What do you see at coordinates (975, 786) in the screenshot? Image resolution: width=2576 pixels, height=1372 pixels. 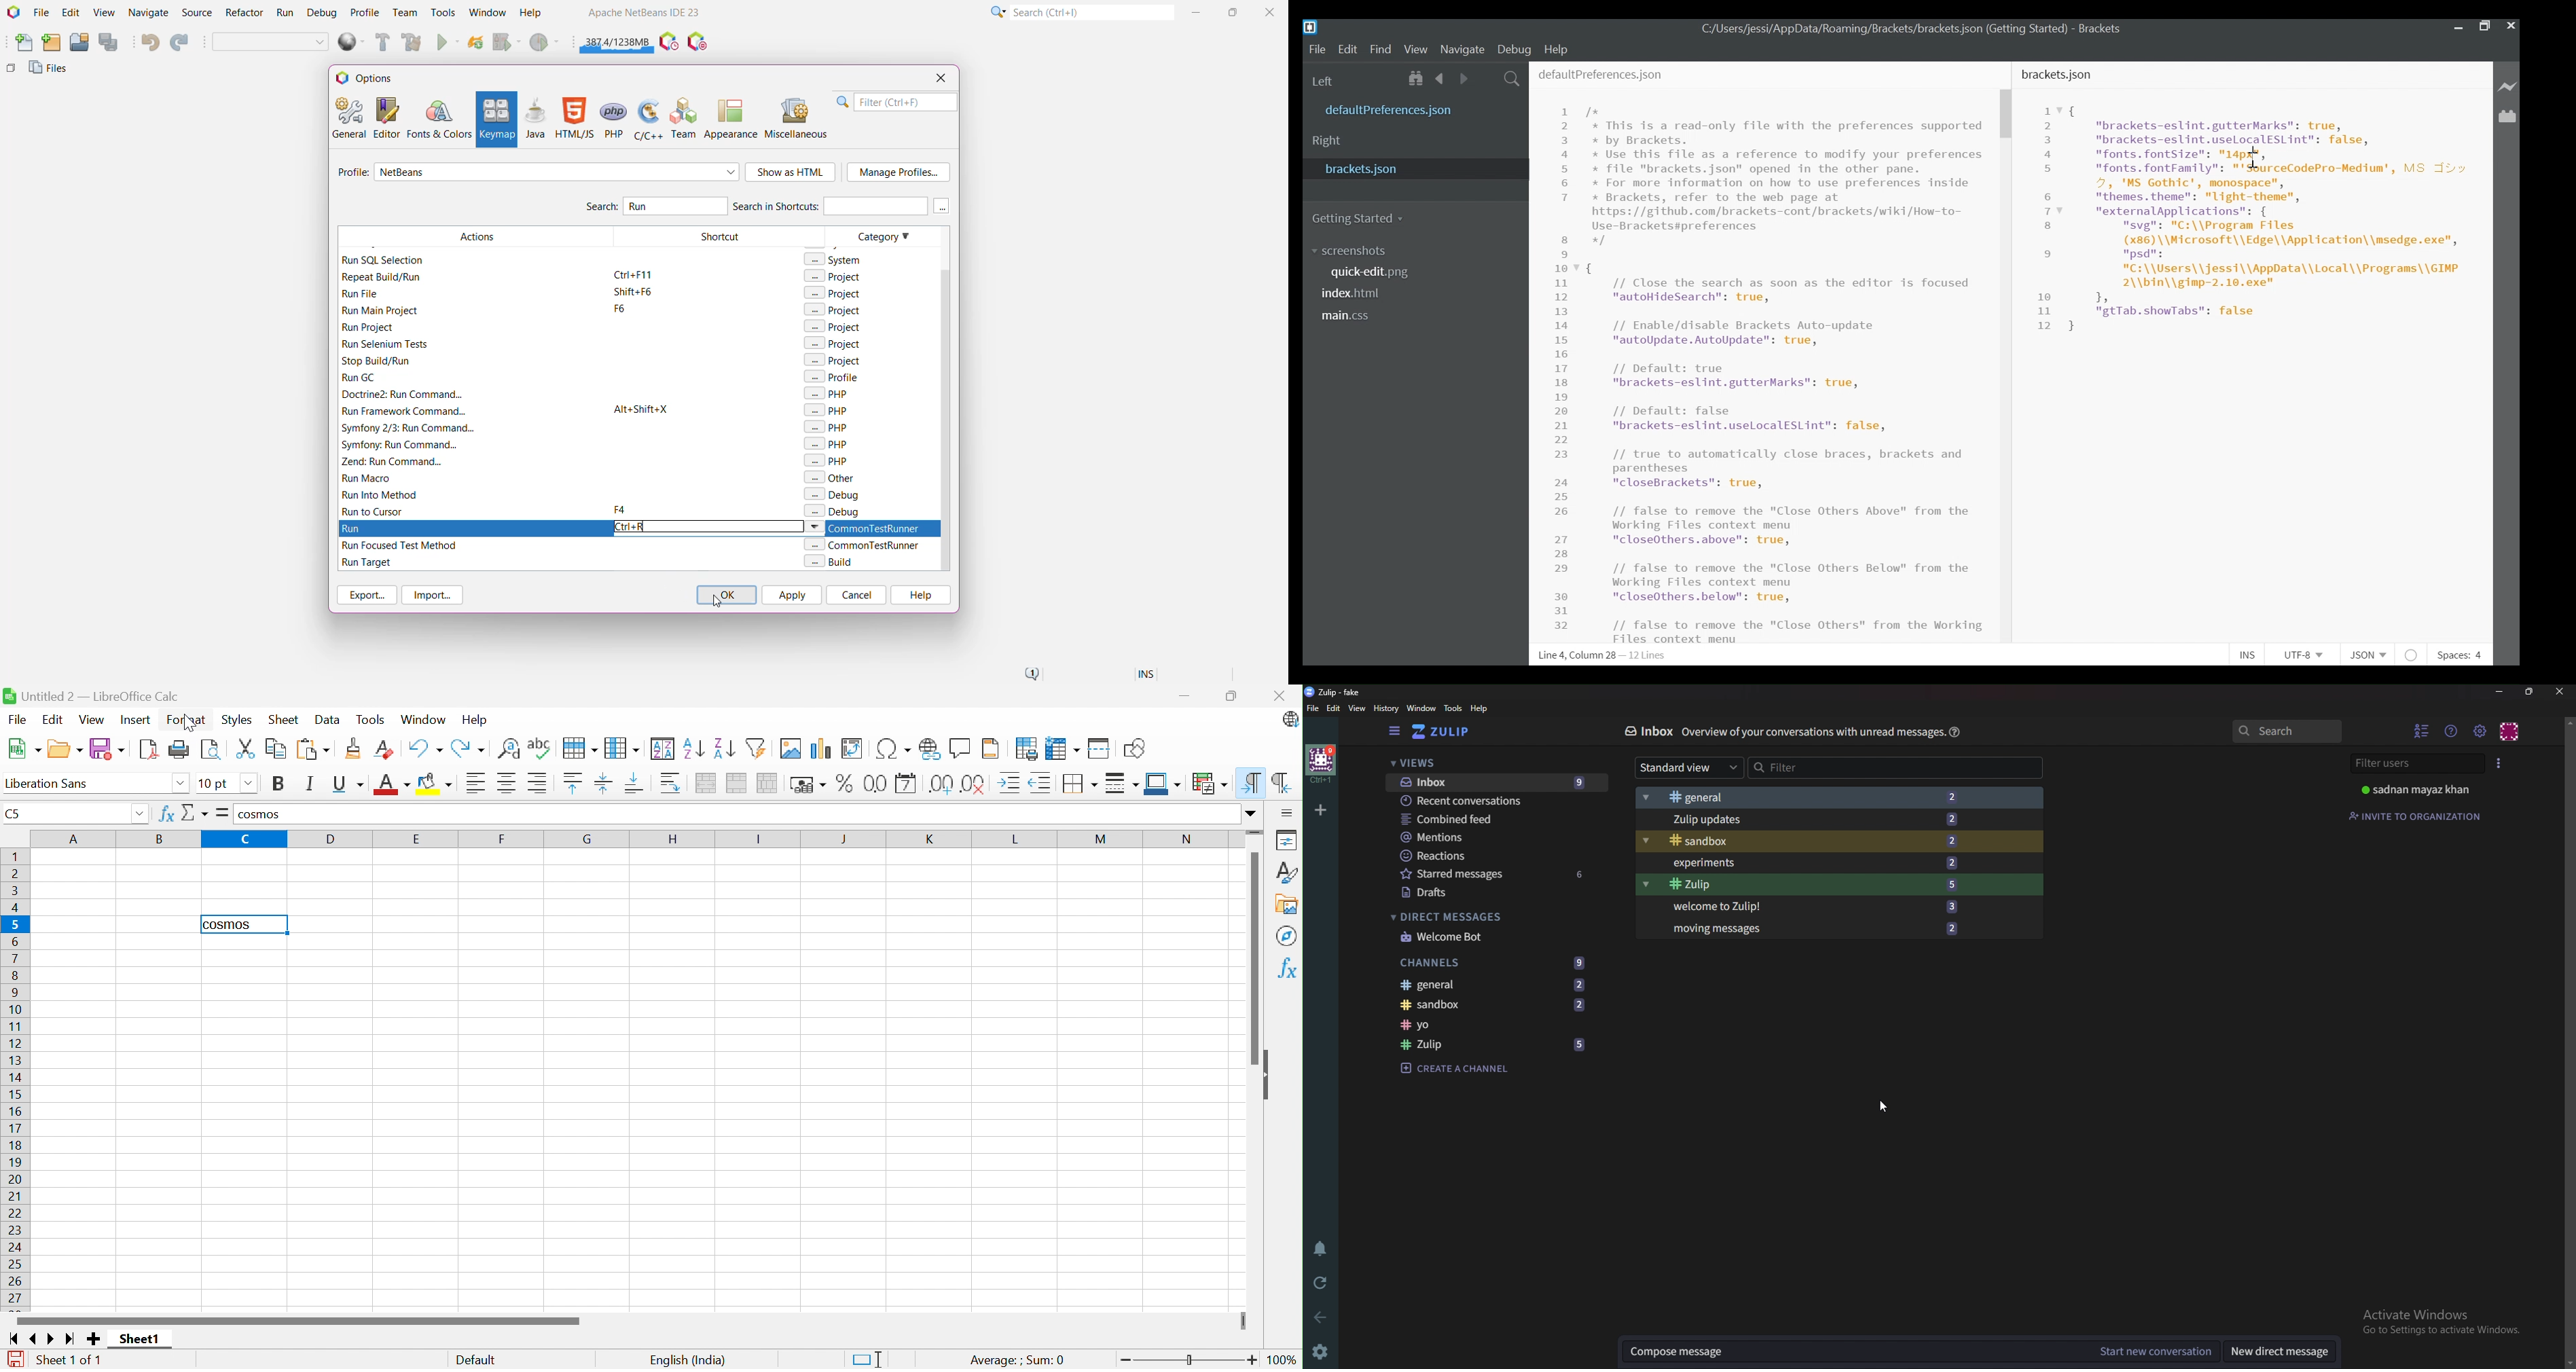 I see `Delete decimal place` at bounding box center [975, 786].